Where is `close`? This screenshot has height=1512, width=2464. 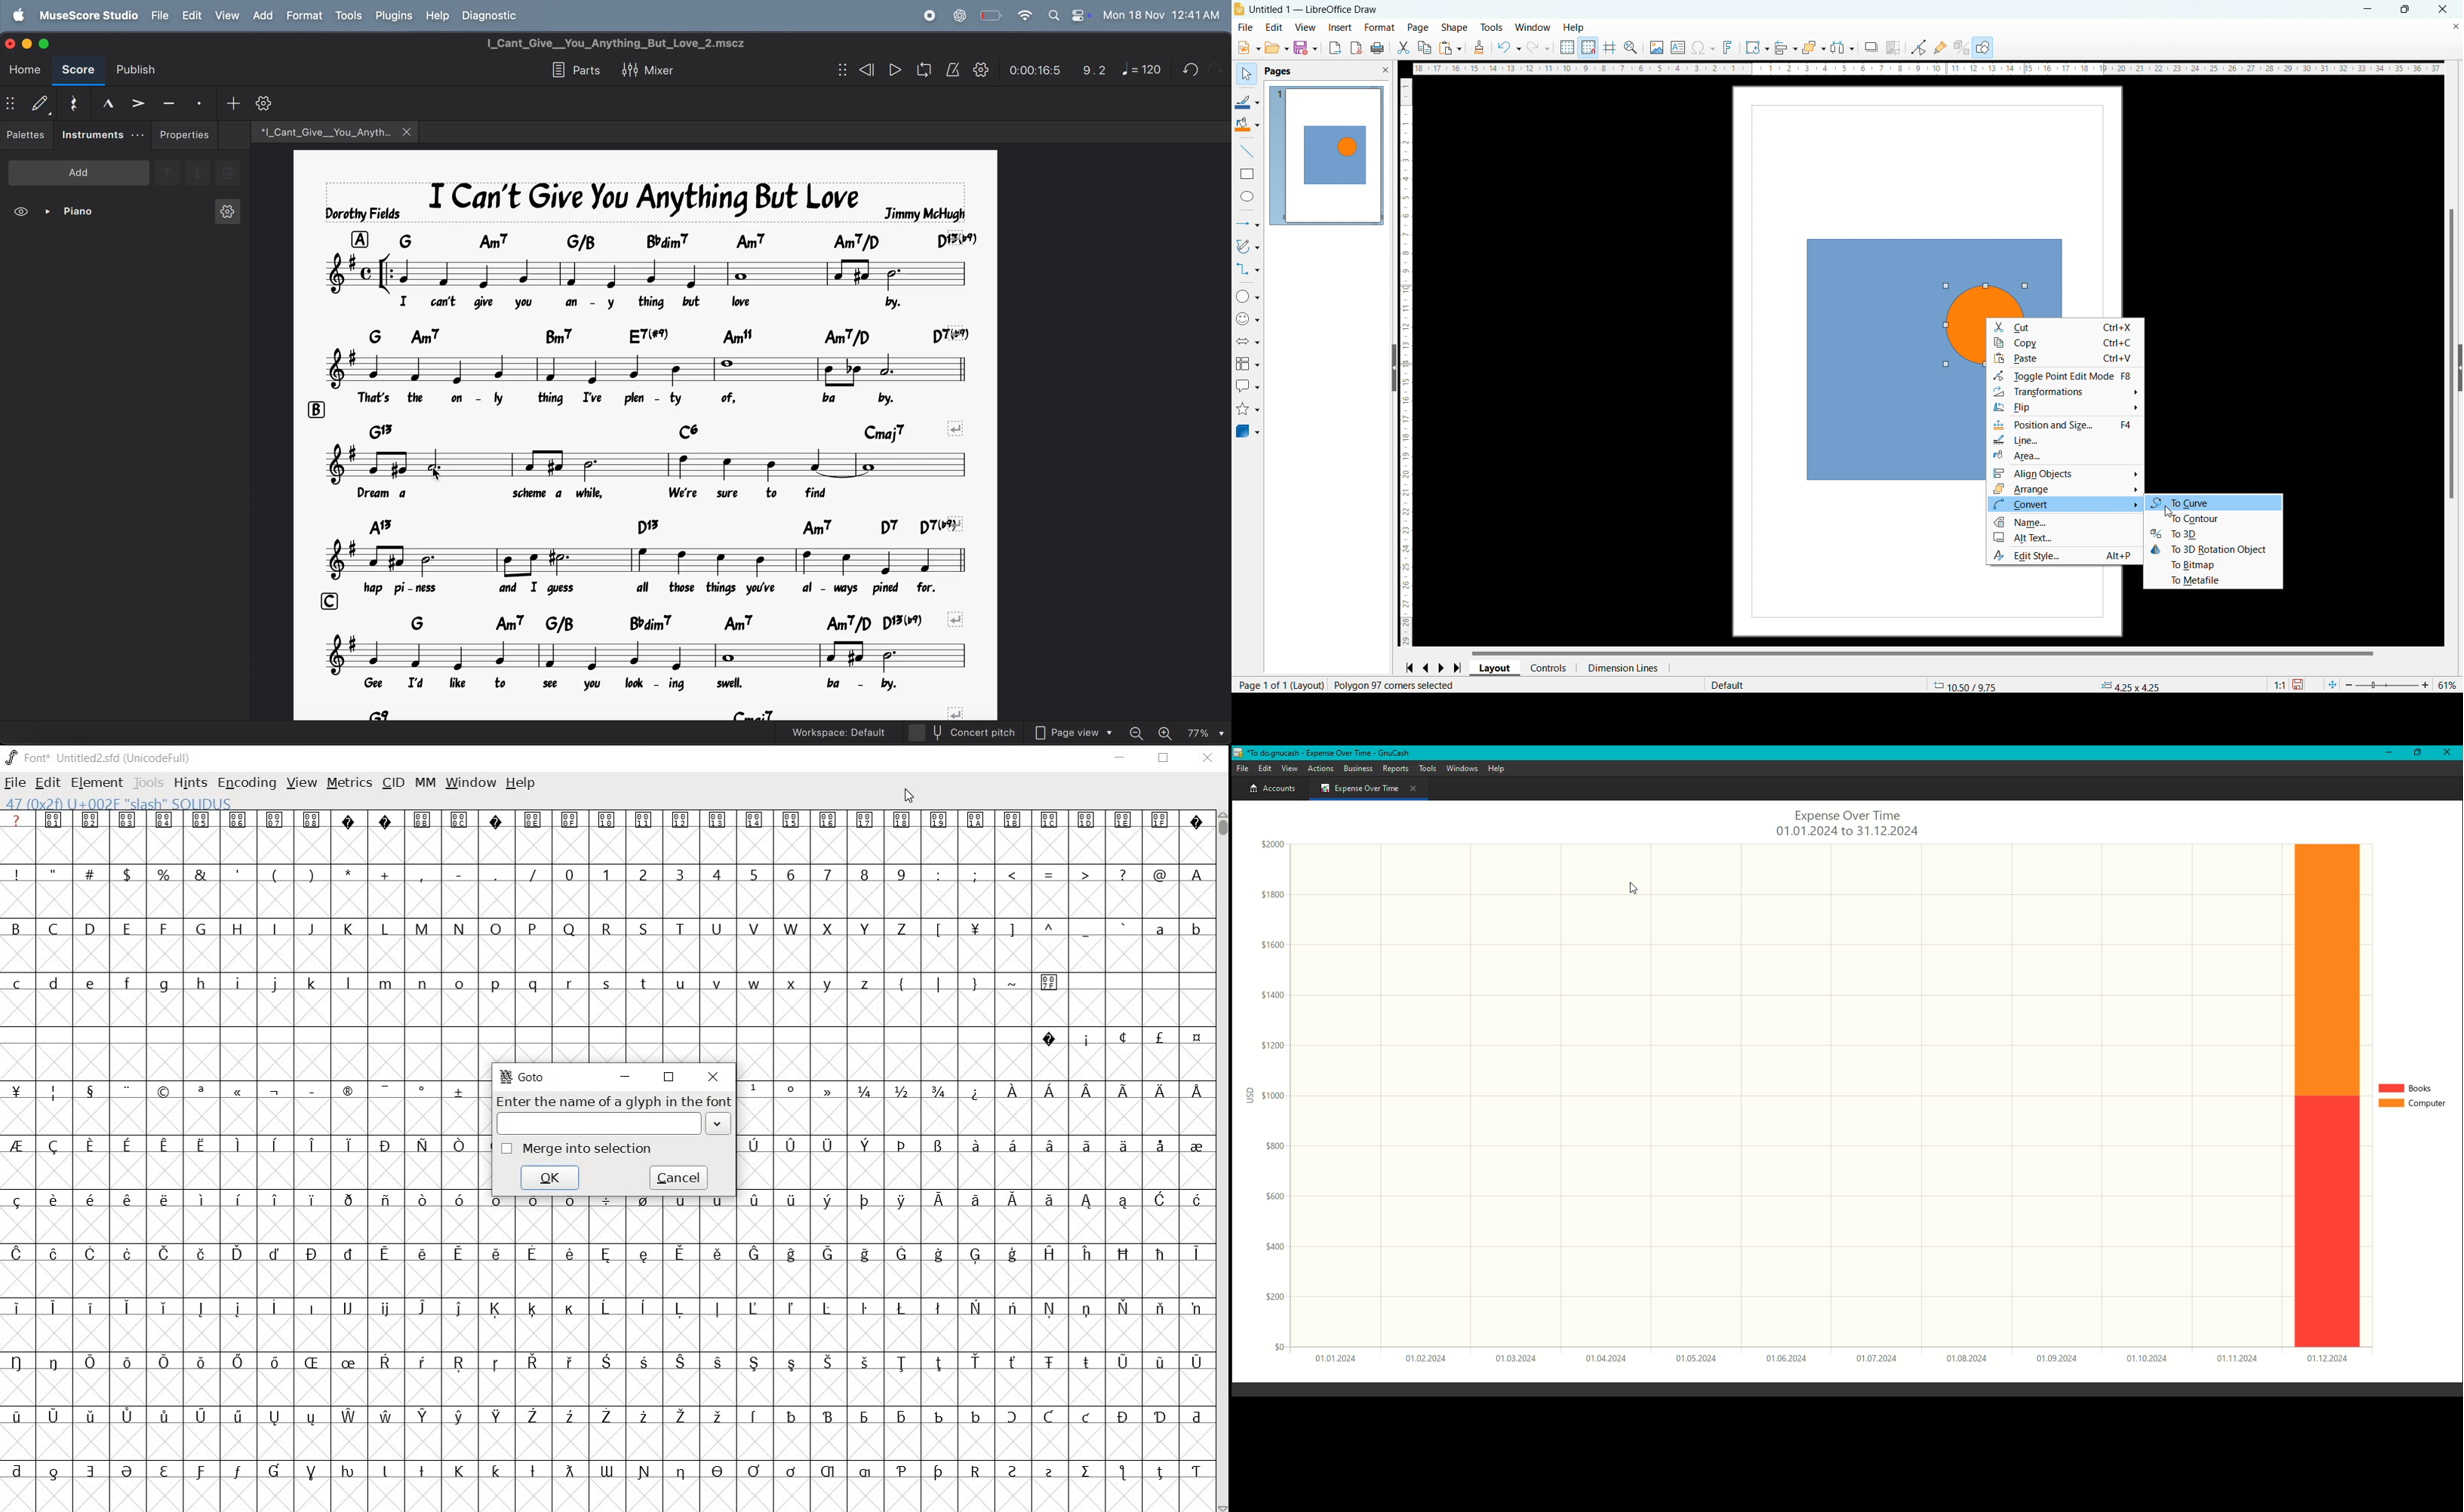 close is located at coordinates (2443, 10).